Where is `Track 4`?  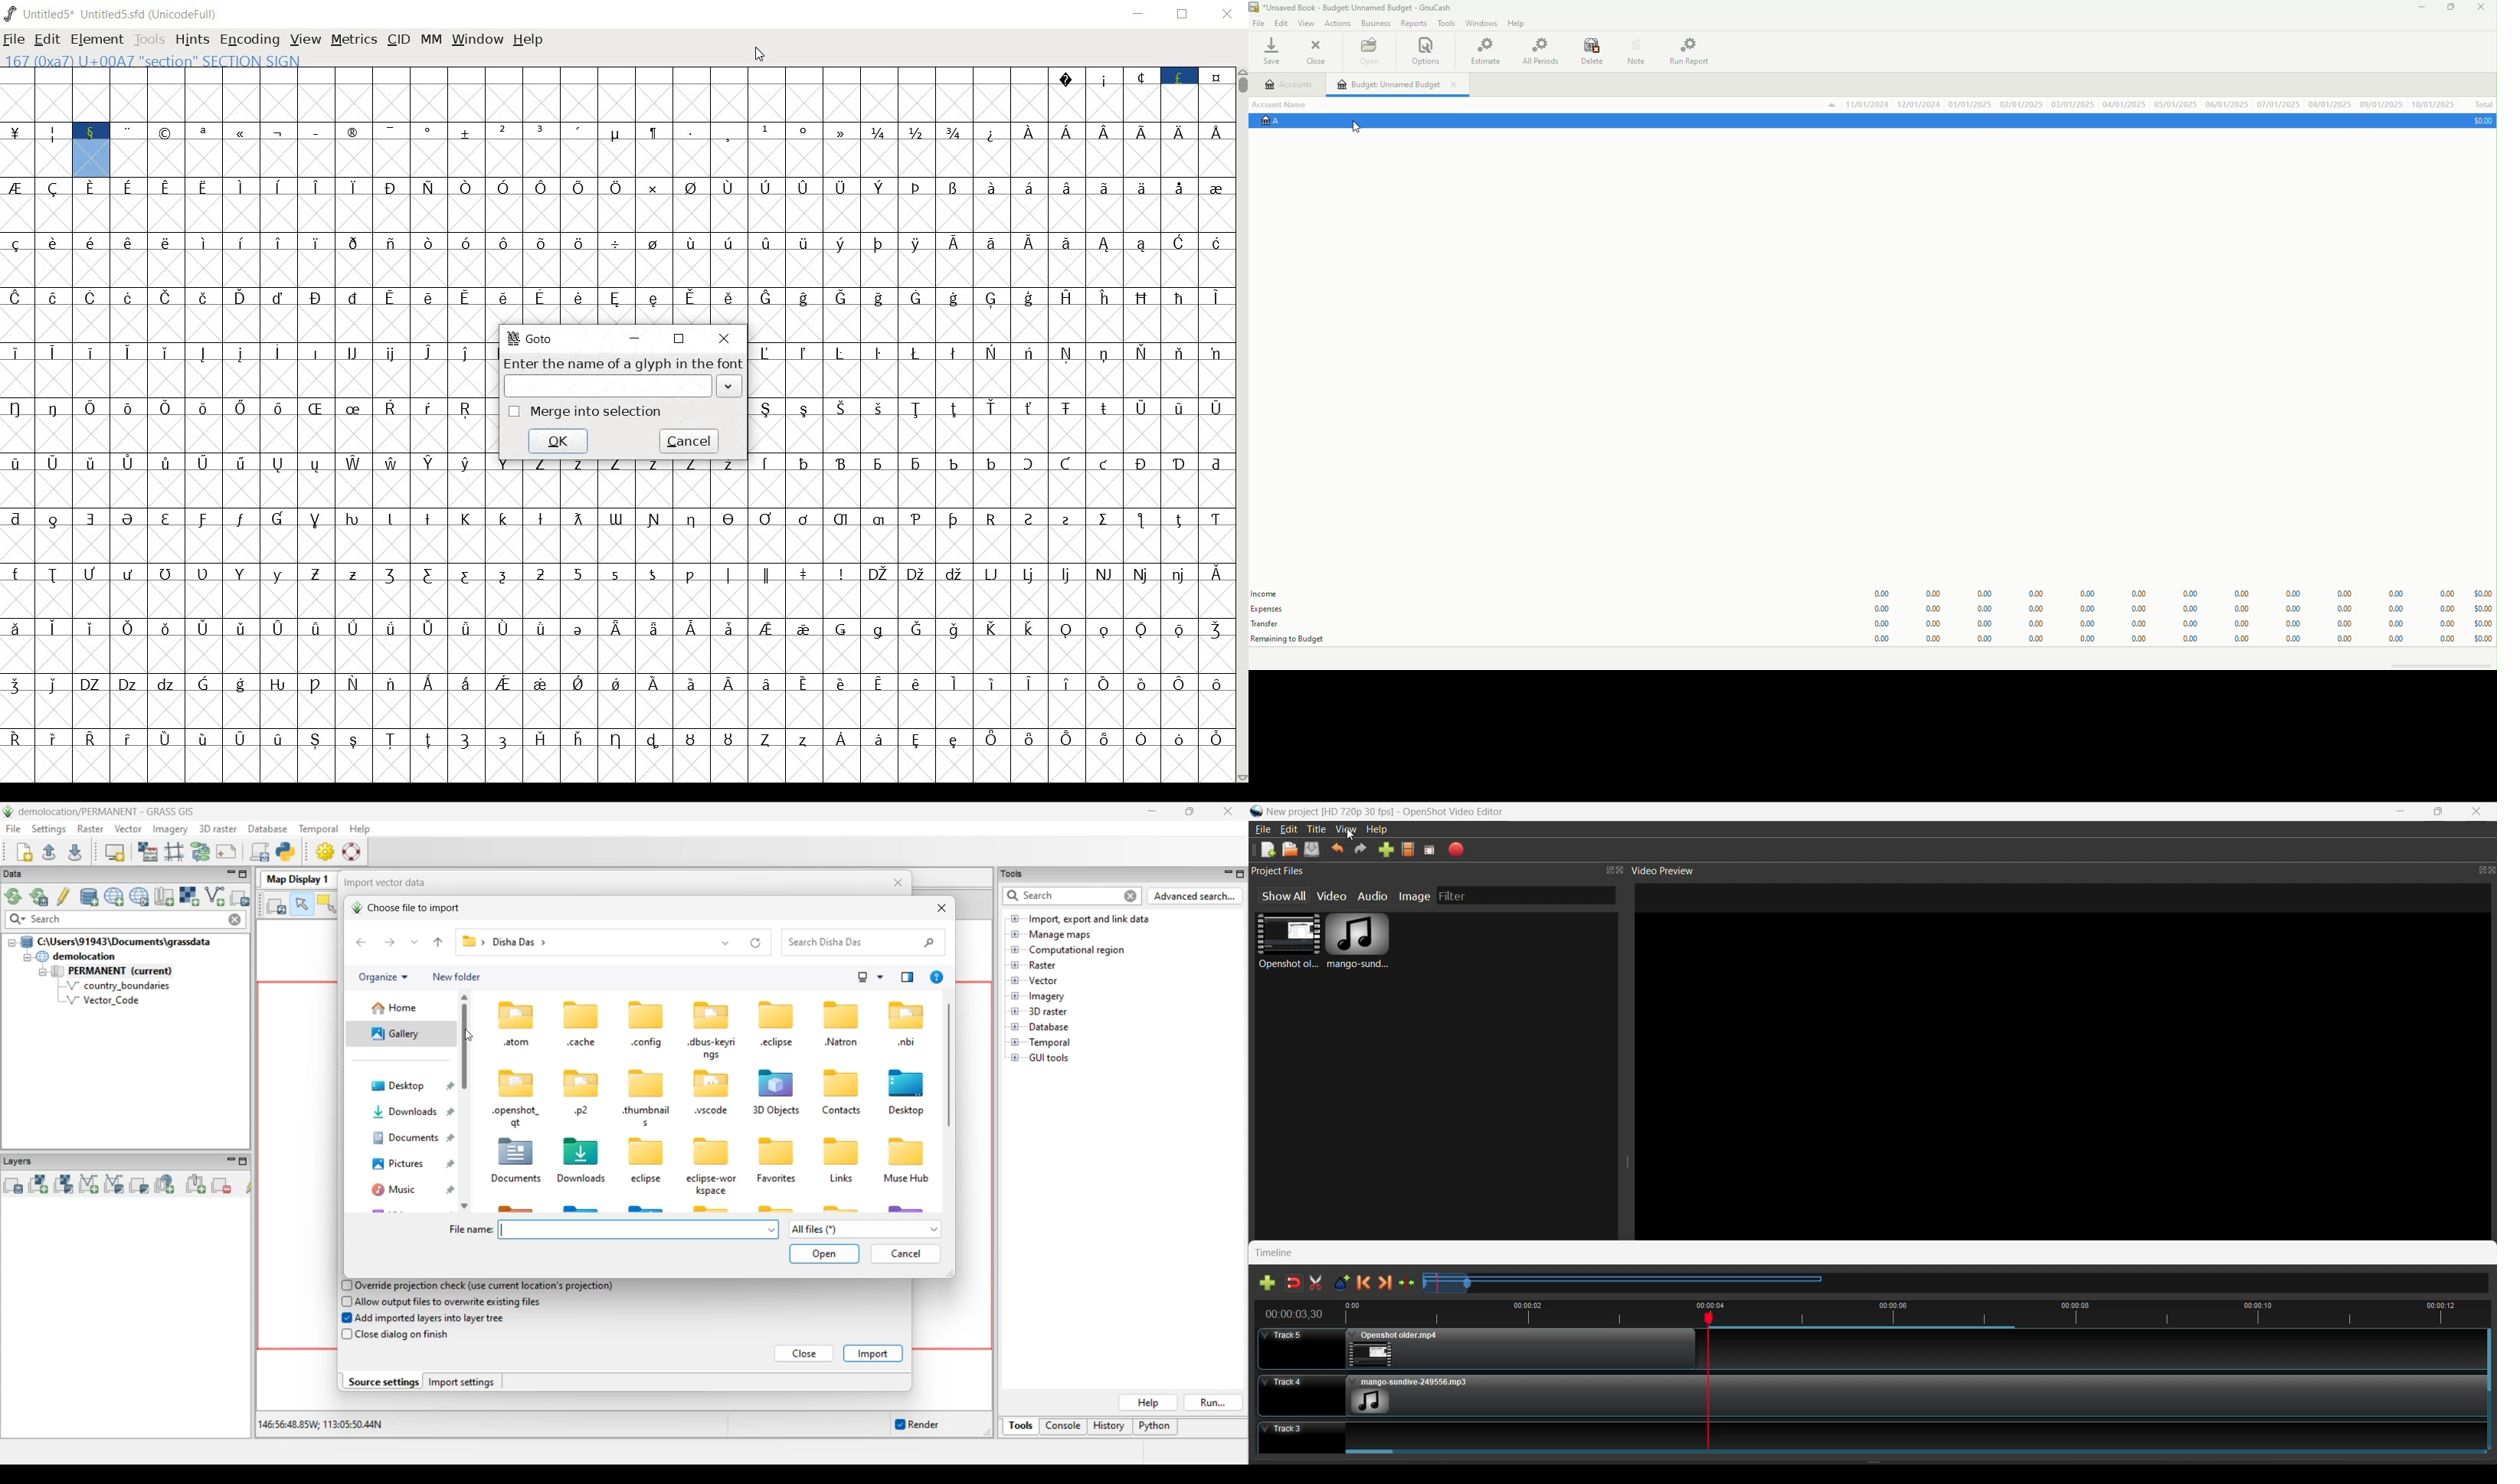 Track 4 is located at coordinates (1865, 1396).